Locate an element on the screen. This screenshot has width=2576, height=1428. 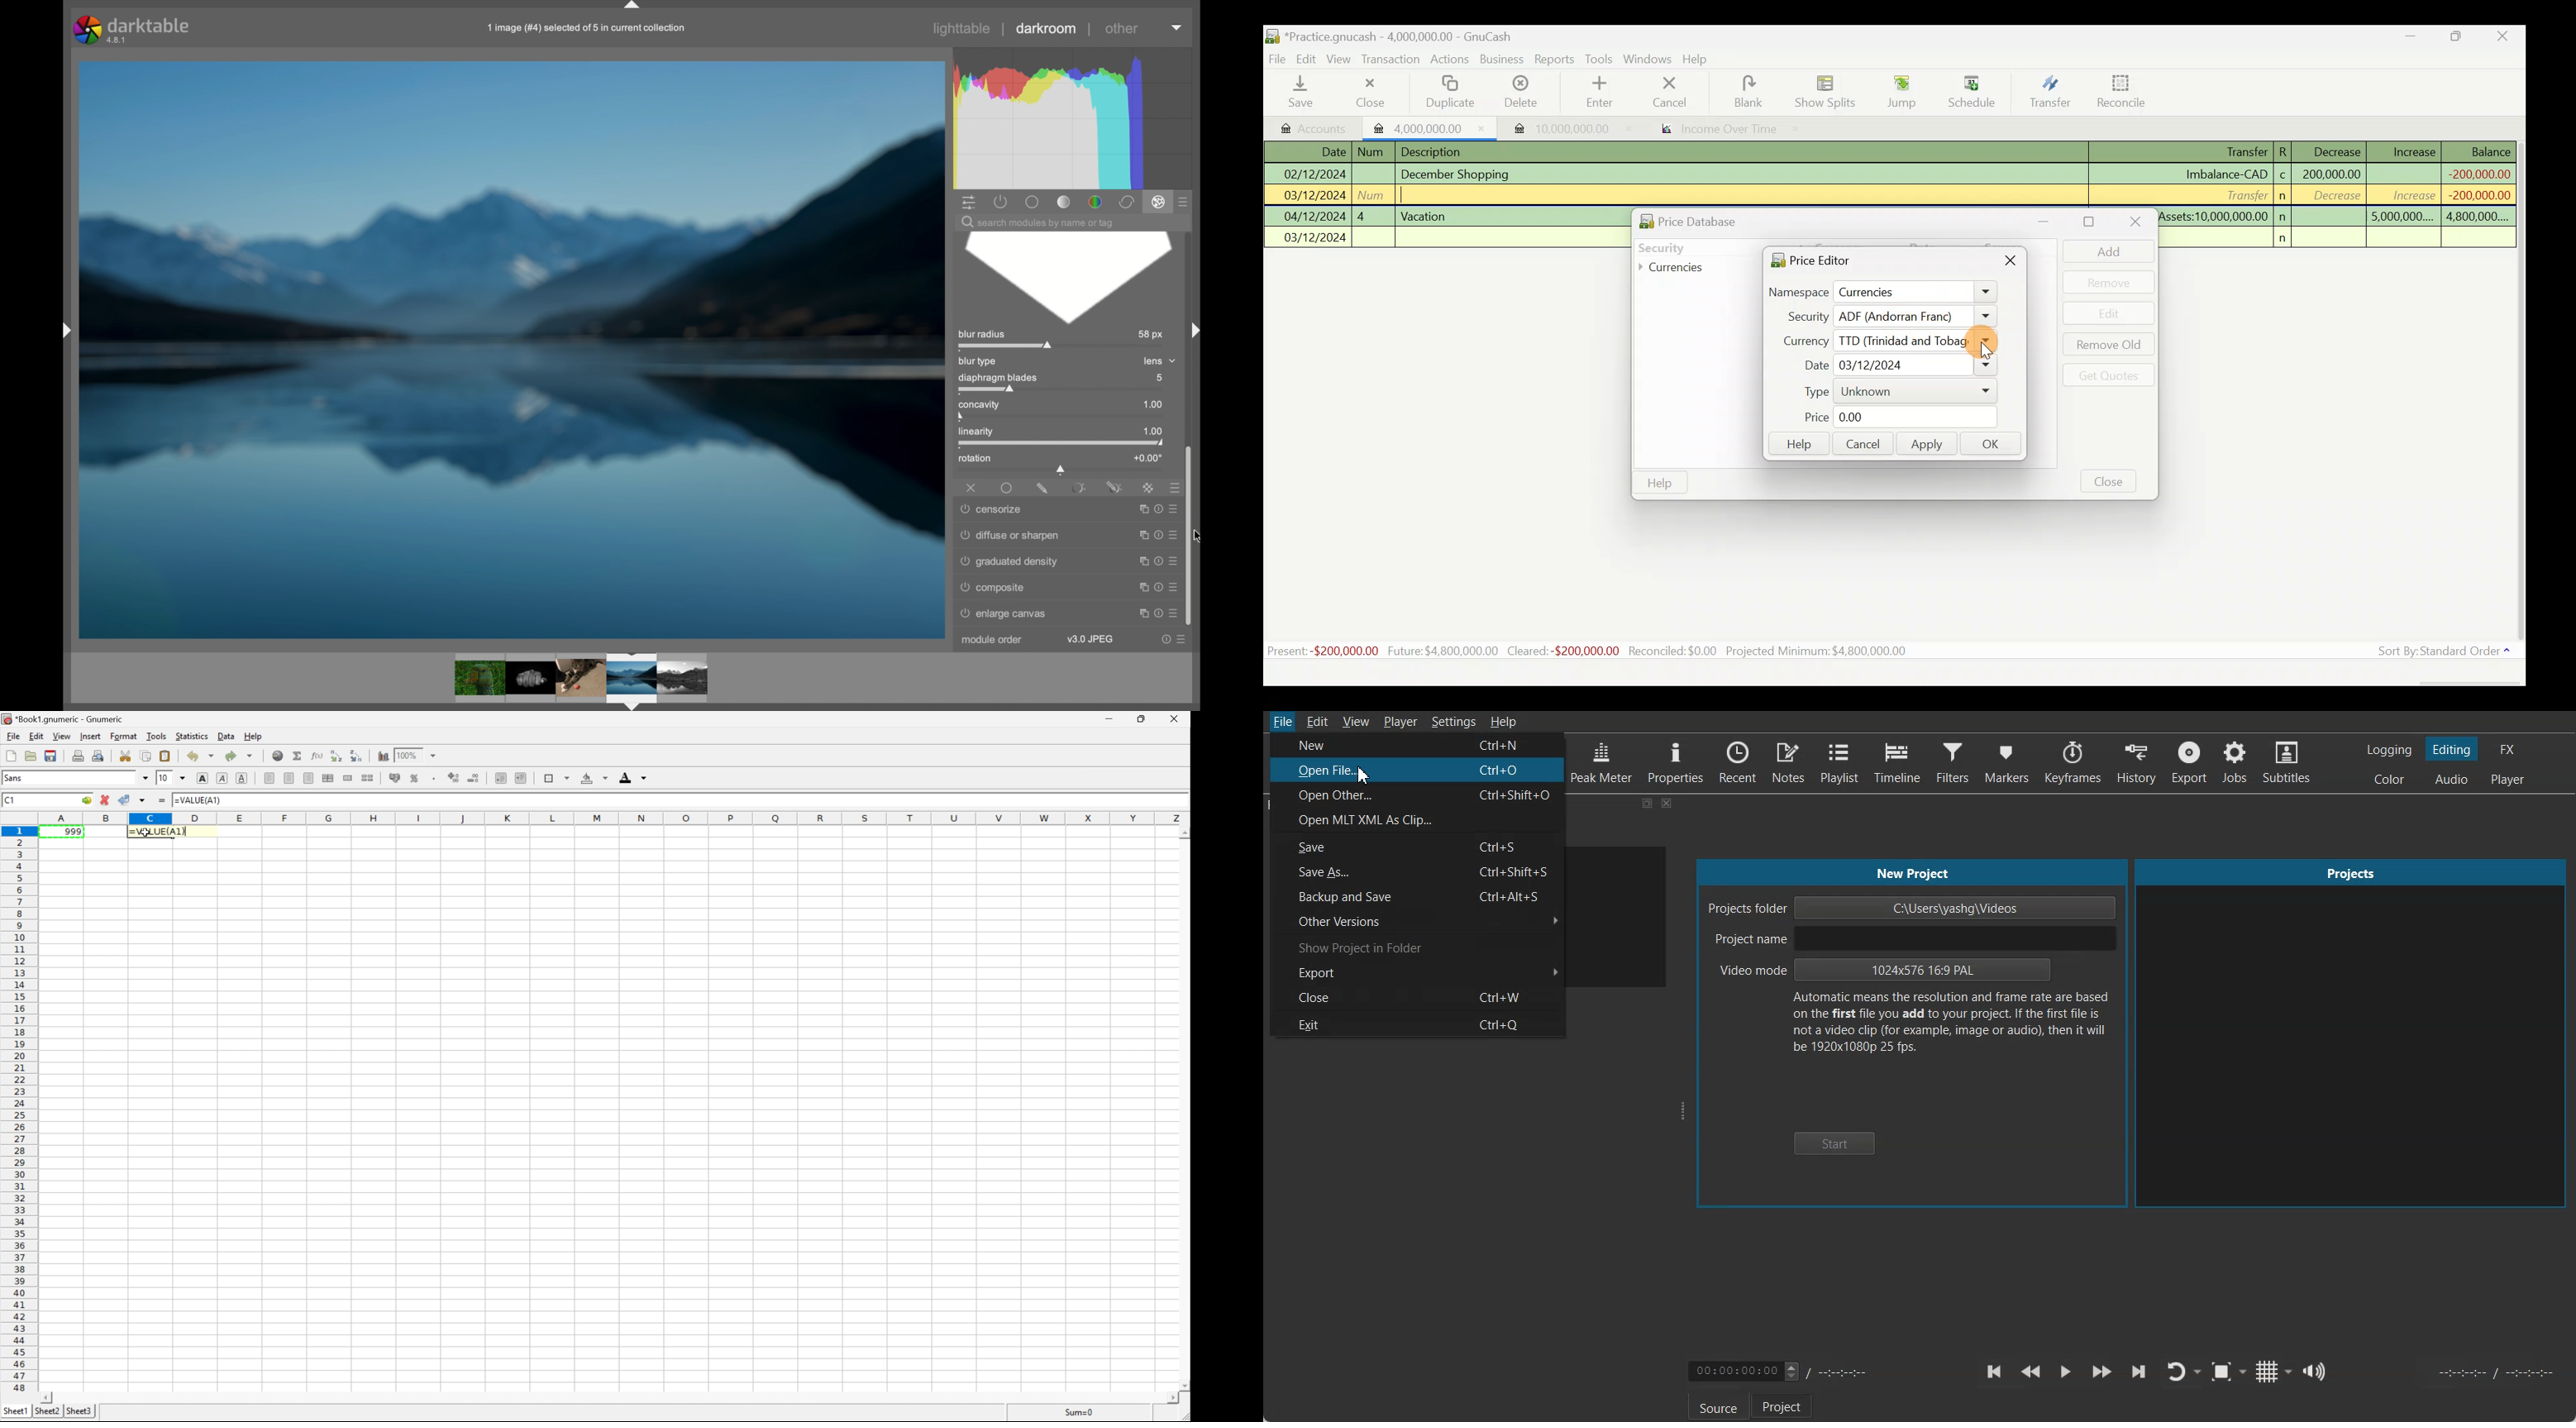
Show Project in Folder is located at coordinates (1419, 947).